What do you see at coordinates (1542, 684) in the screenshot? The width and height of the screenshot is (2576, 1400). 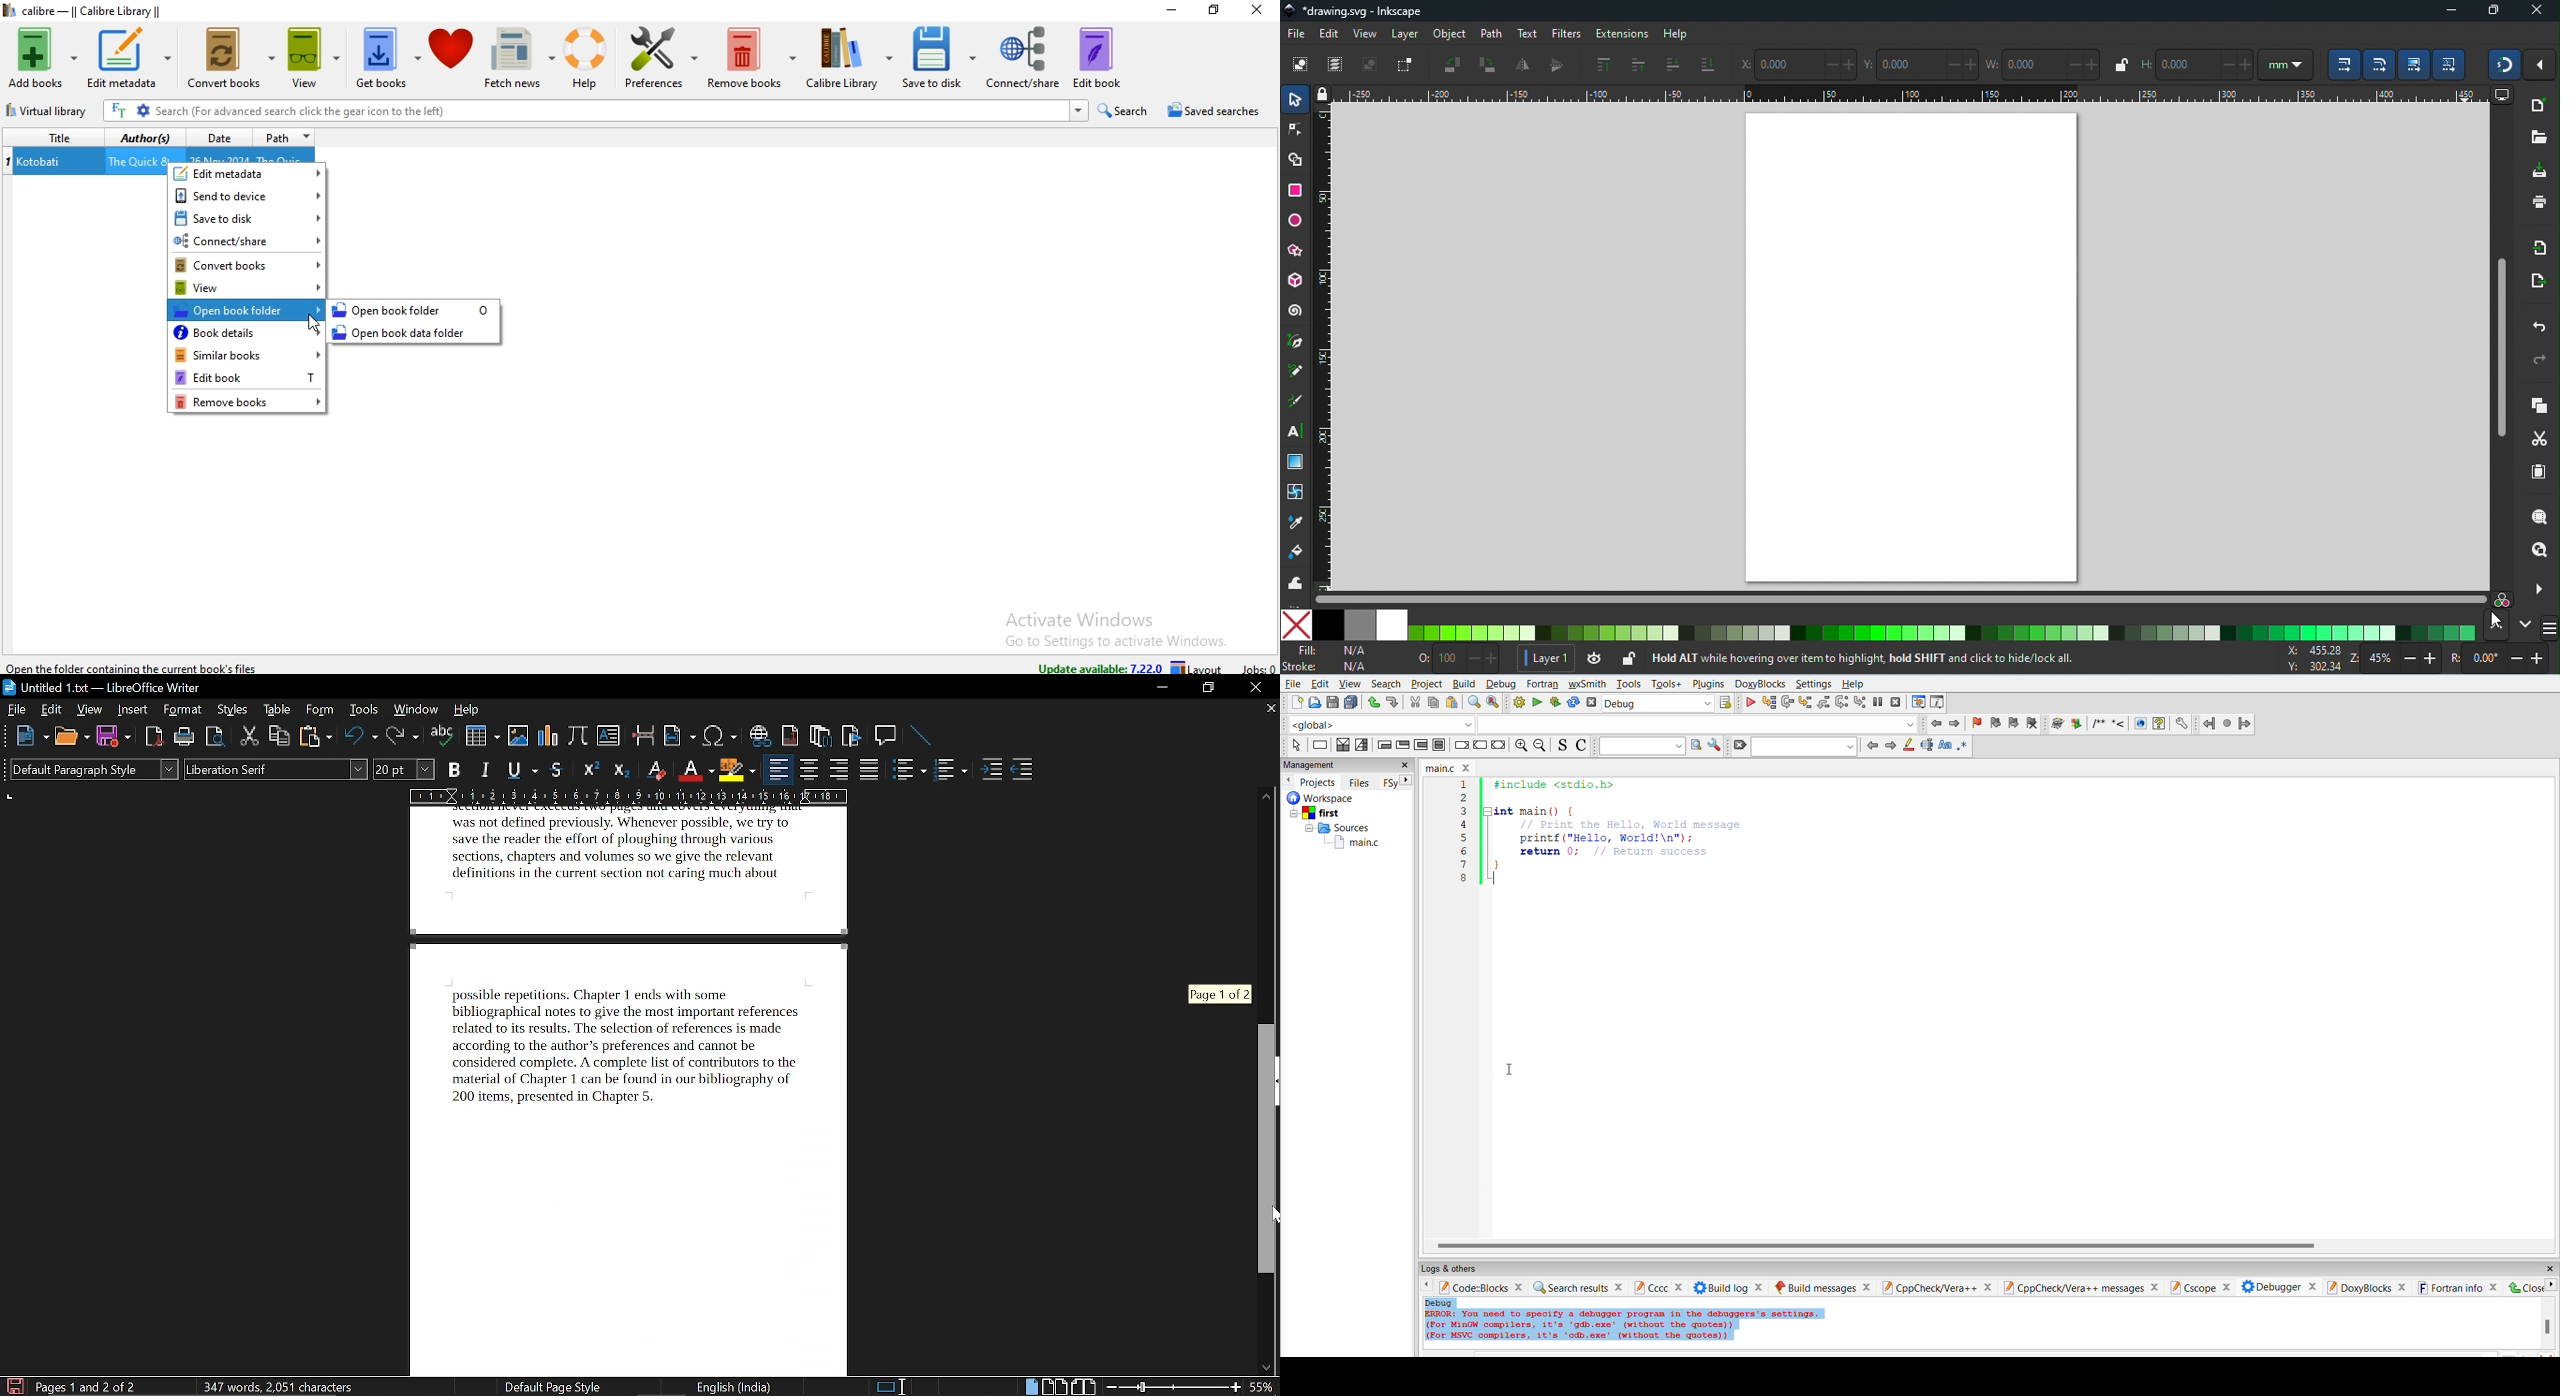 I see `fortran` at bounding box center [1542, 684].